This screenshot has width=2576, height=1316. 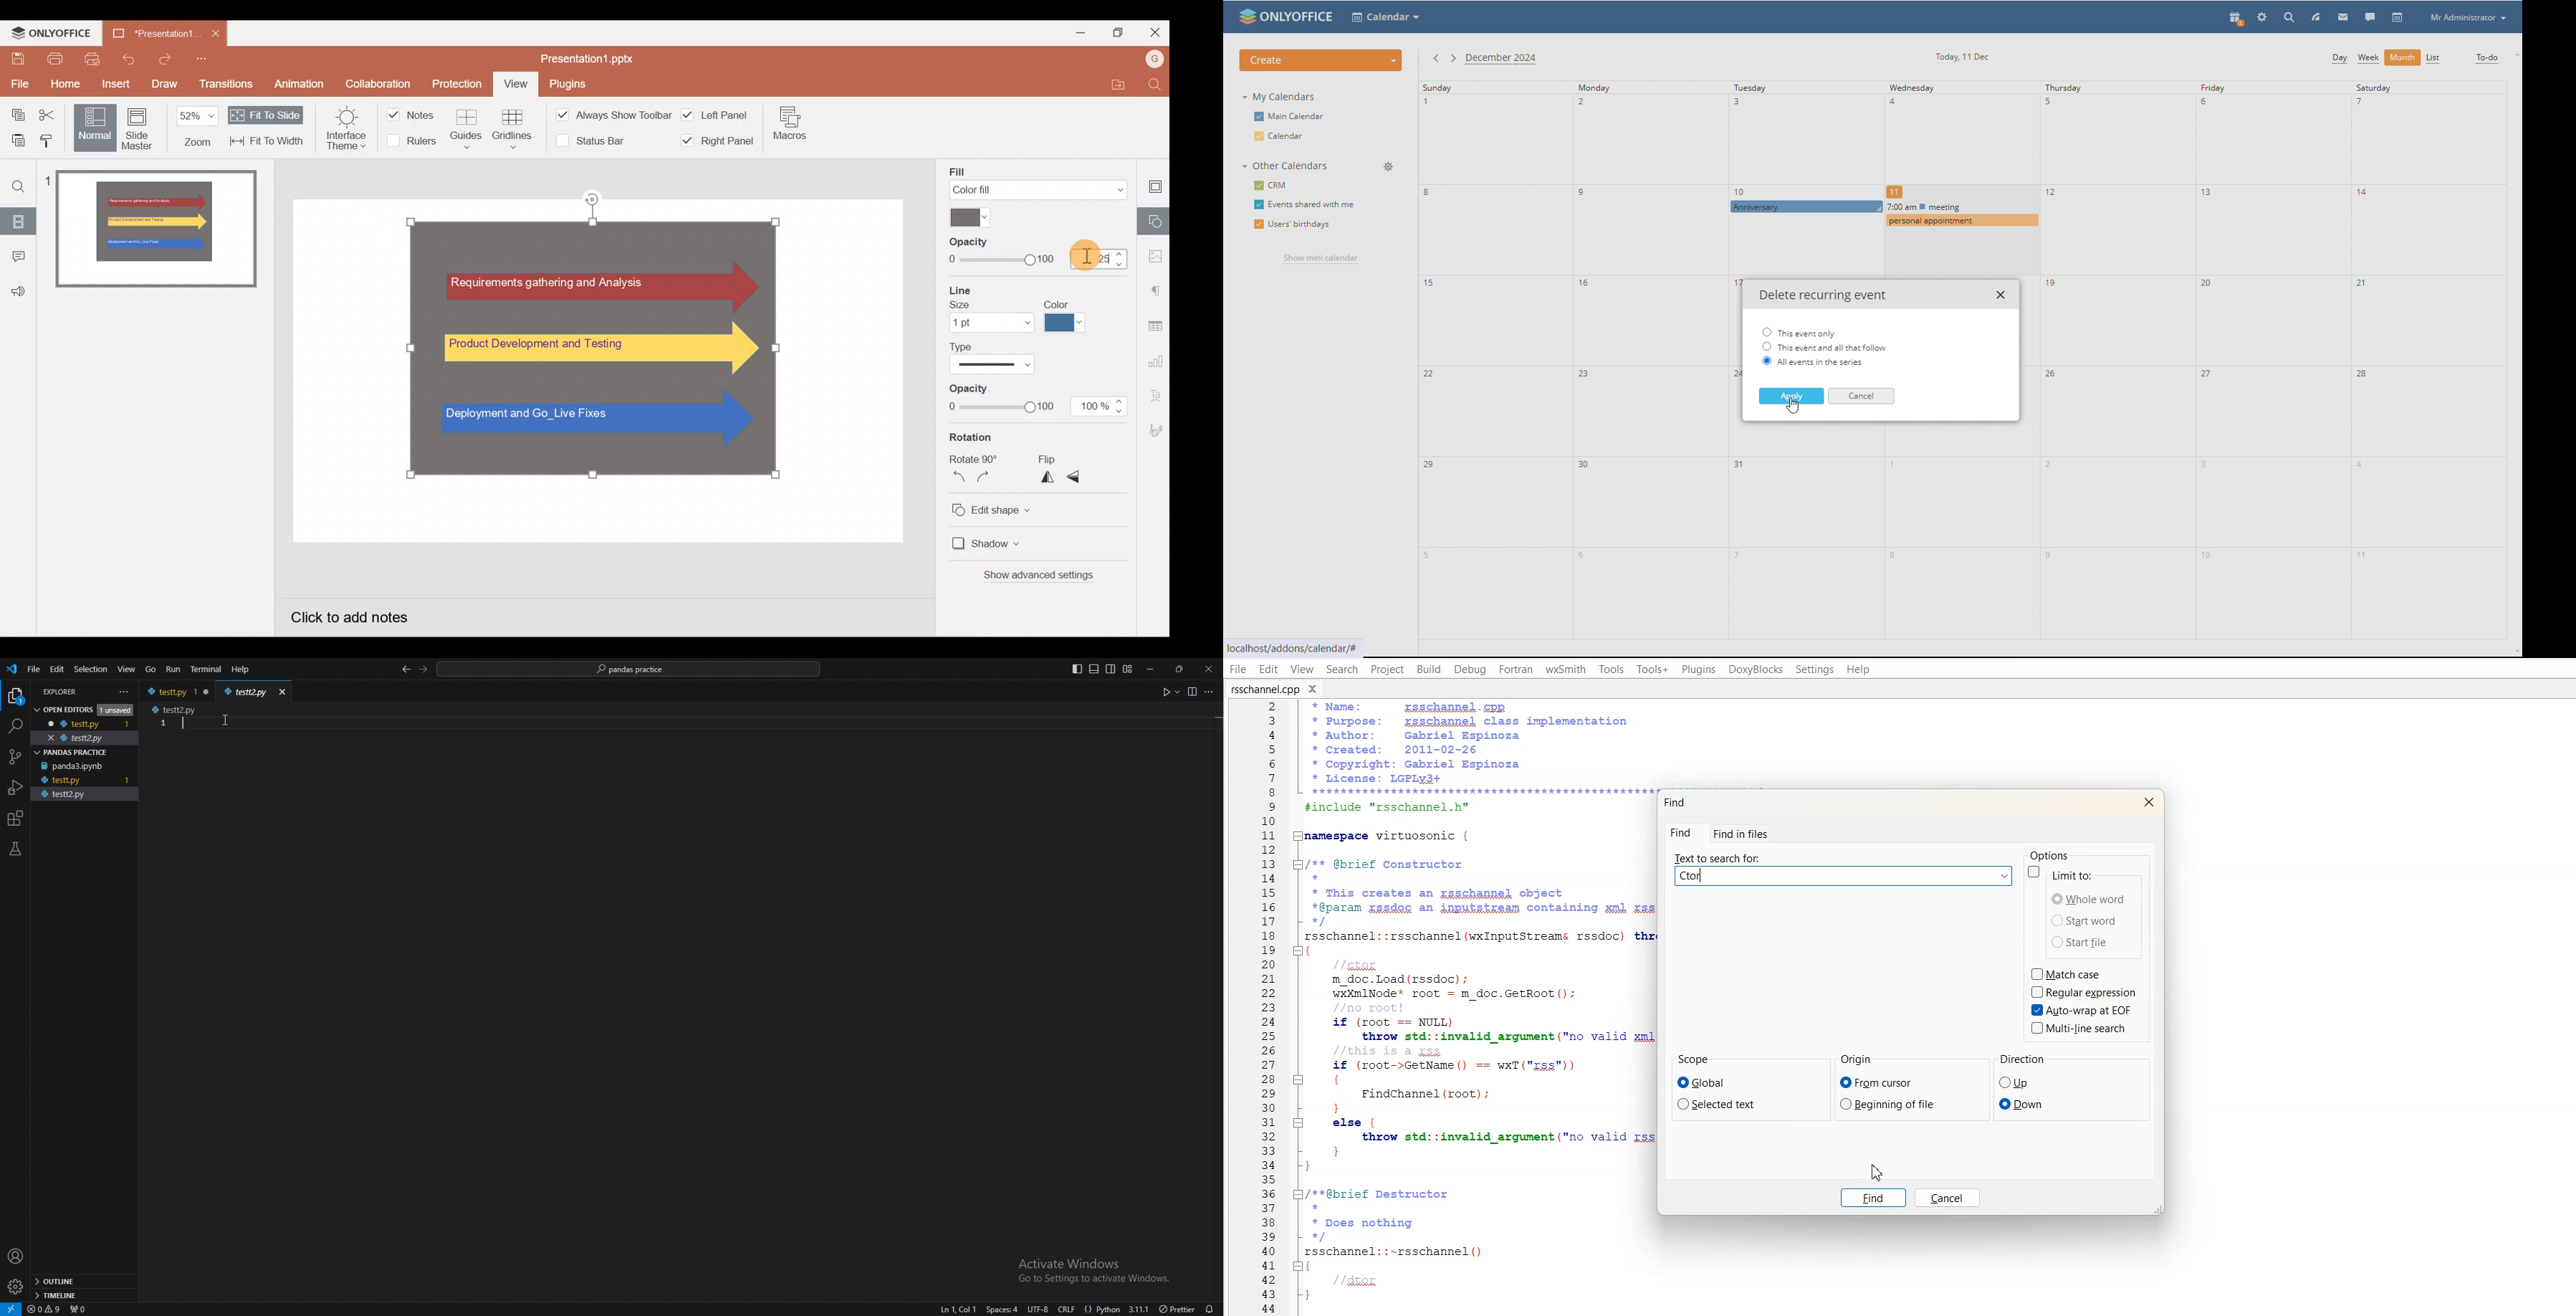 What do you see at coordinates (1877, 1082) in the screenshot?
I see `From cursor` at bounding box center [1877, 1082].